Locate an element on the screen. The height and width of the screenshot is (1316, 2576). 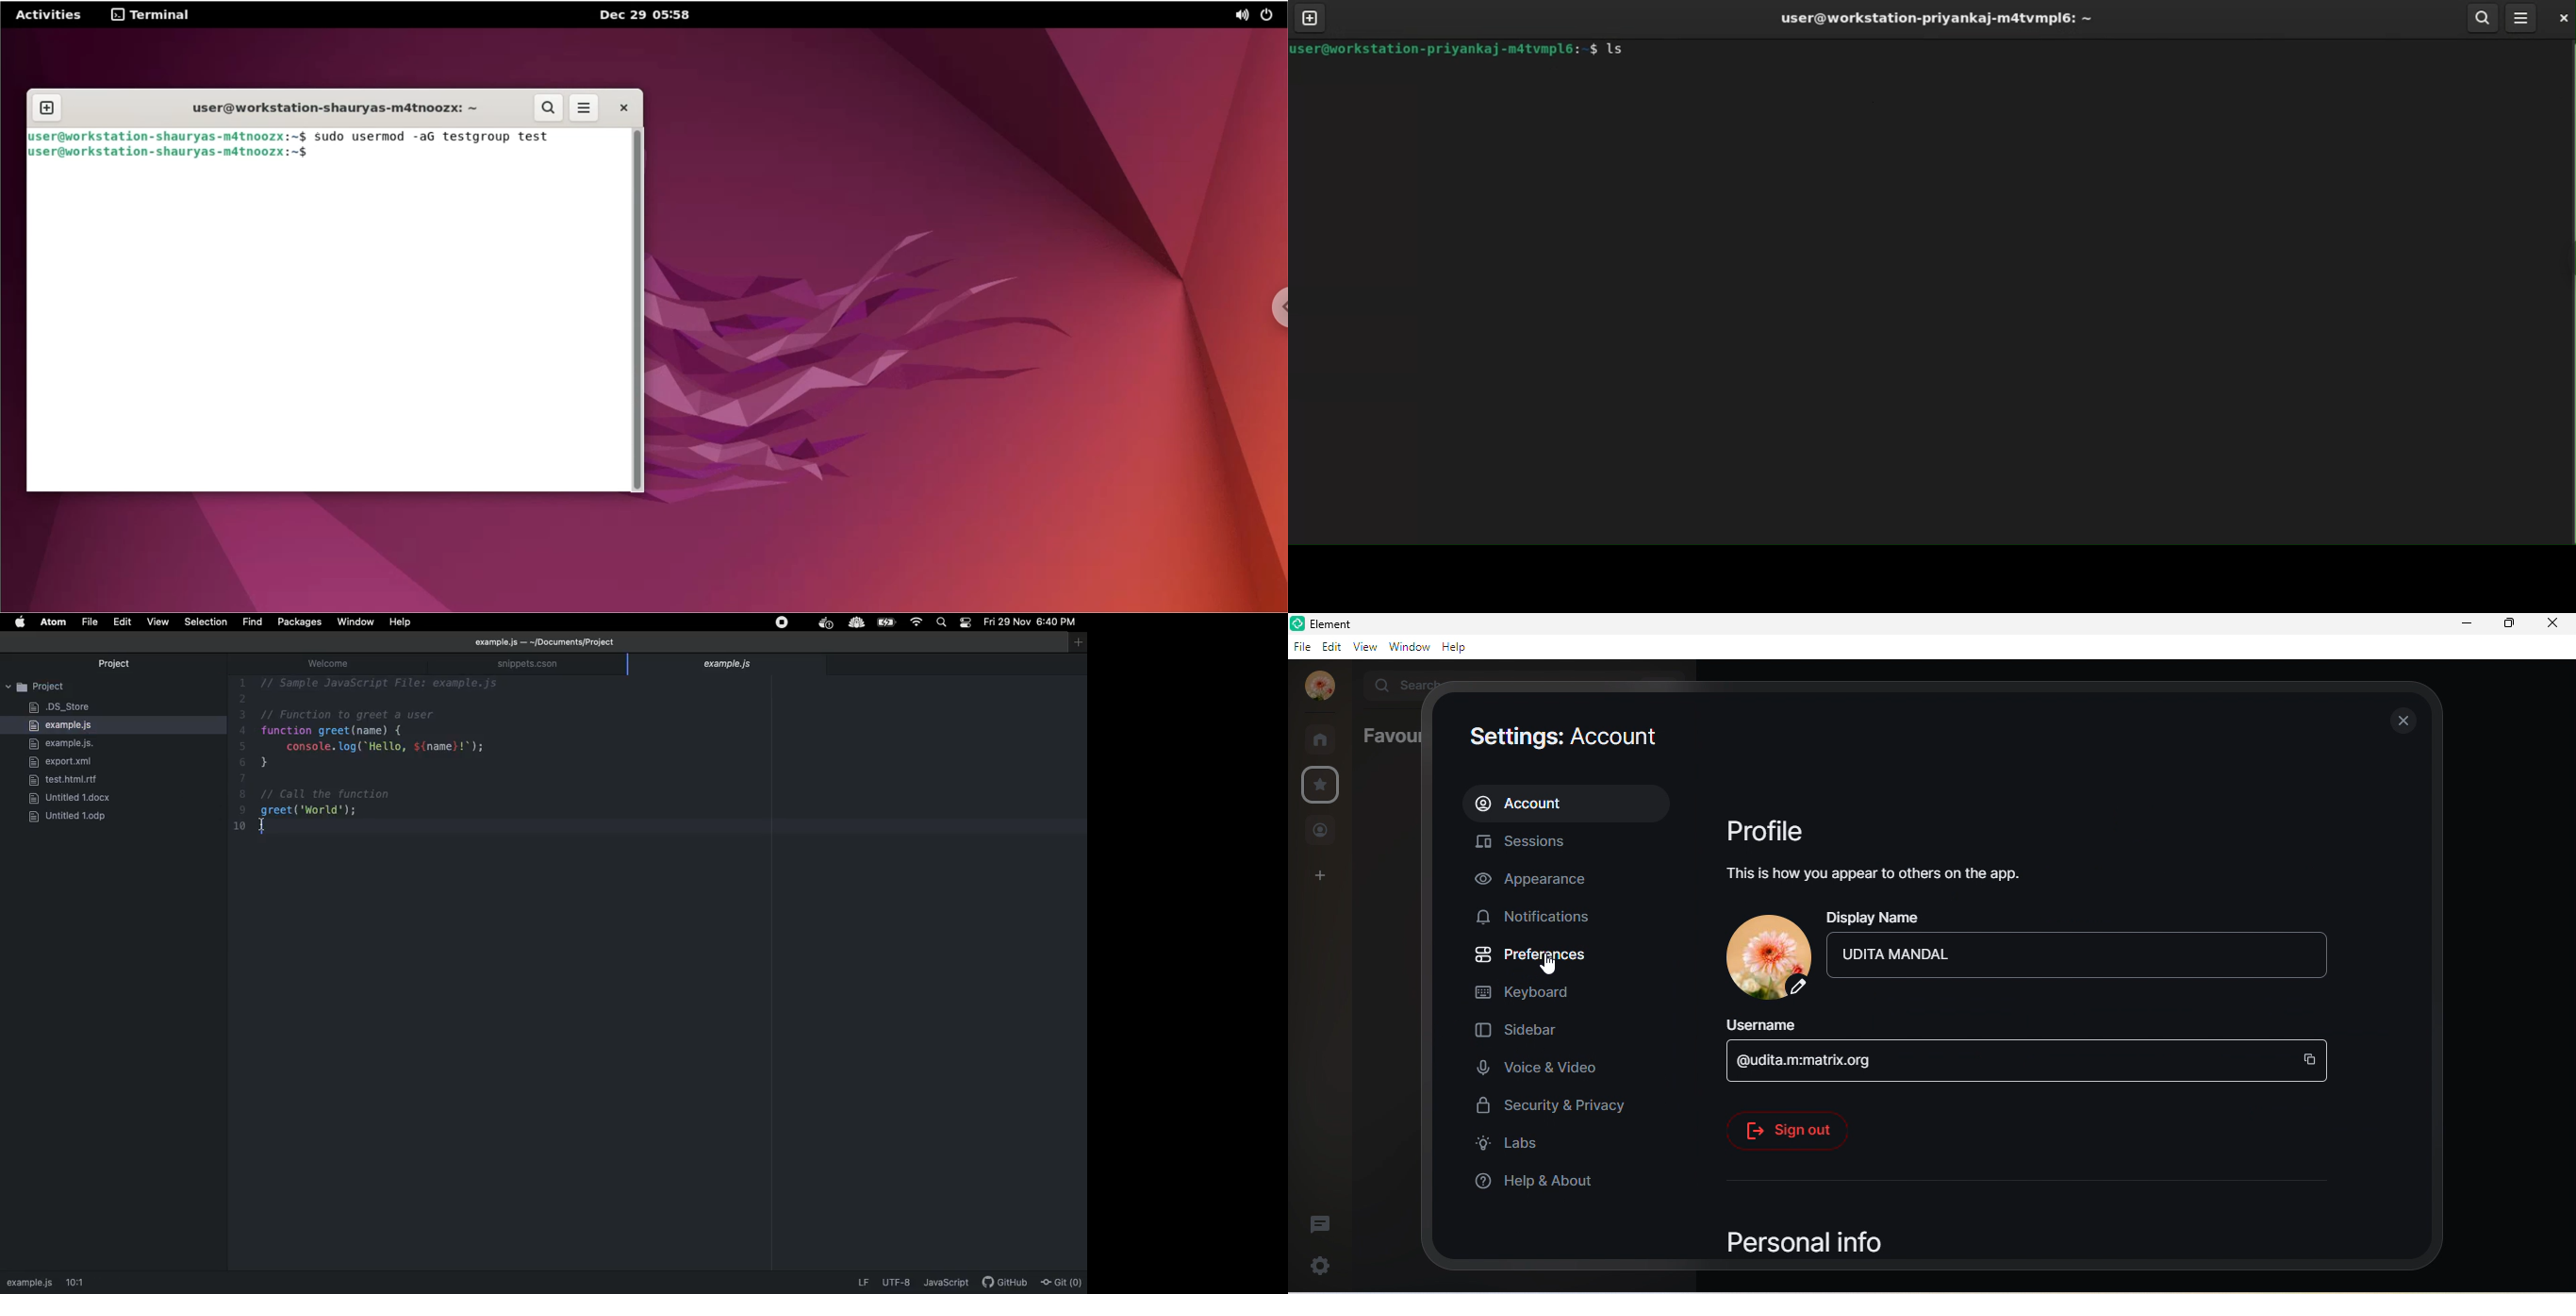
preference is located at coordinates (1533, 956).